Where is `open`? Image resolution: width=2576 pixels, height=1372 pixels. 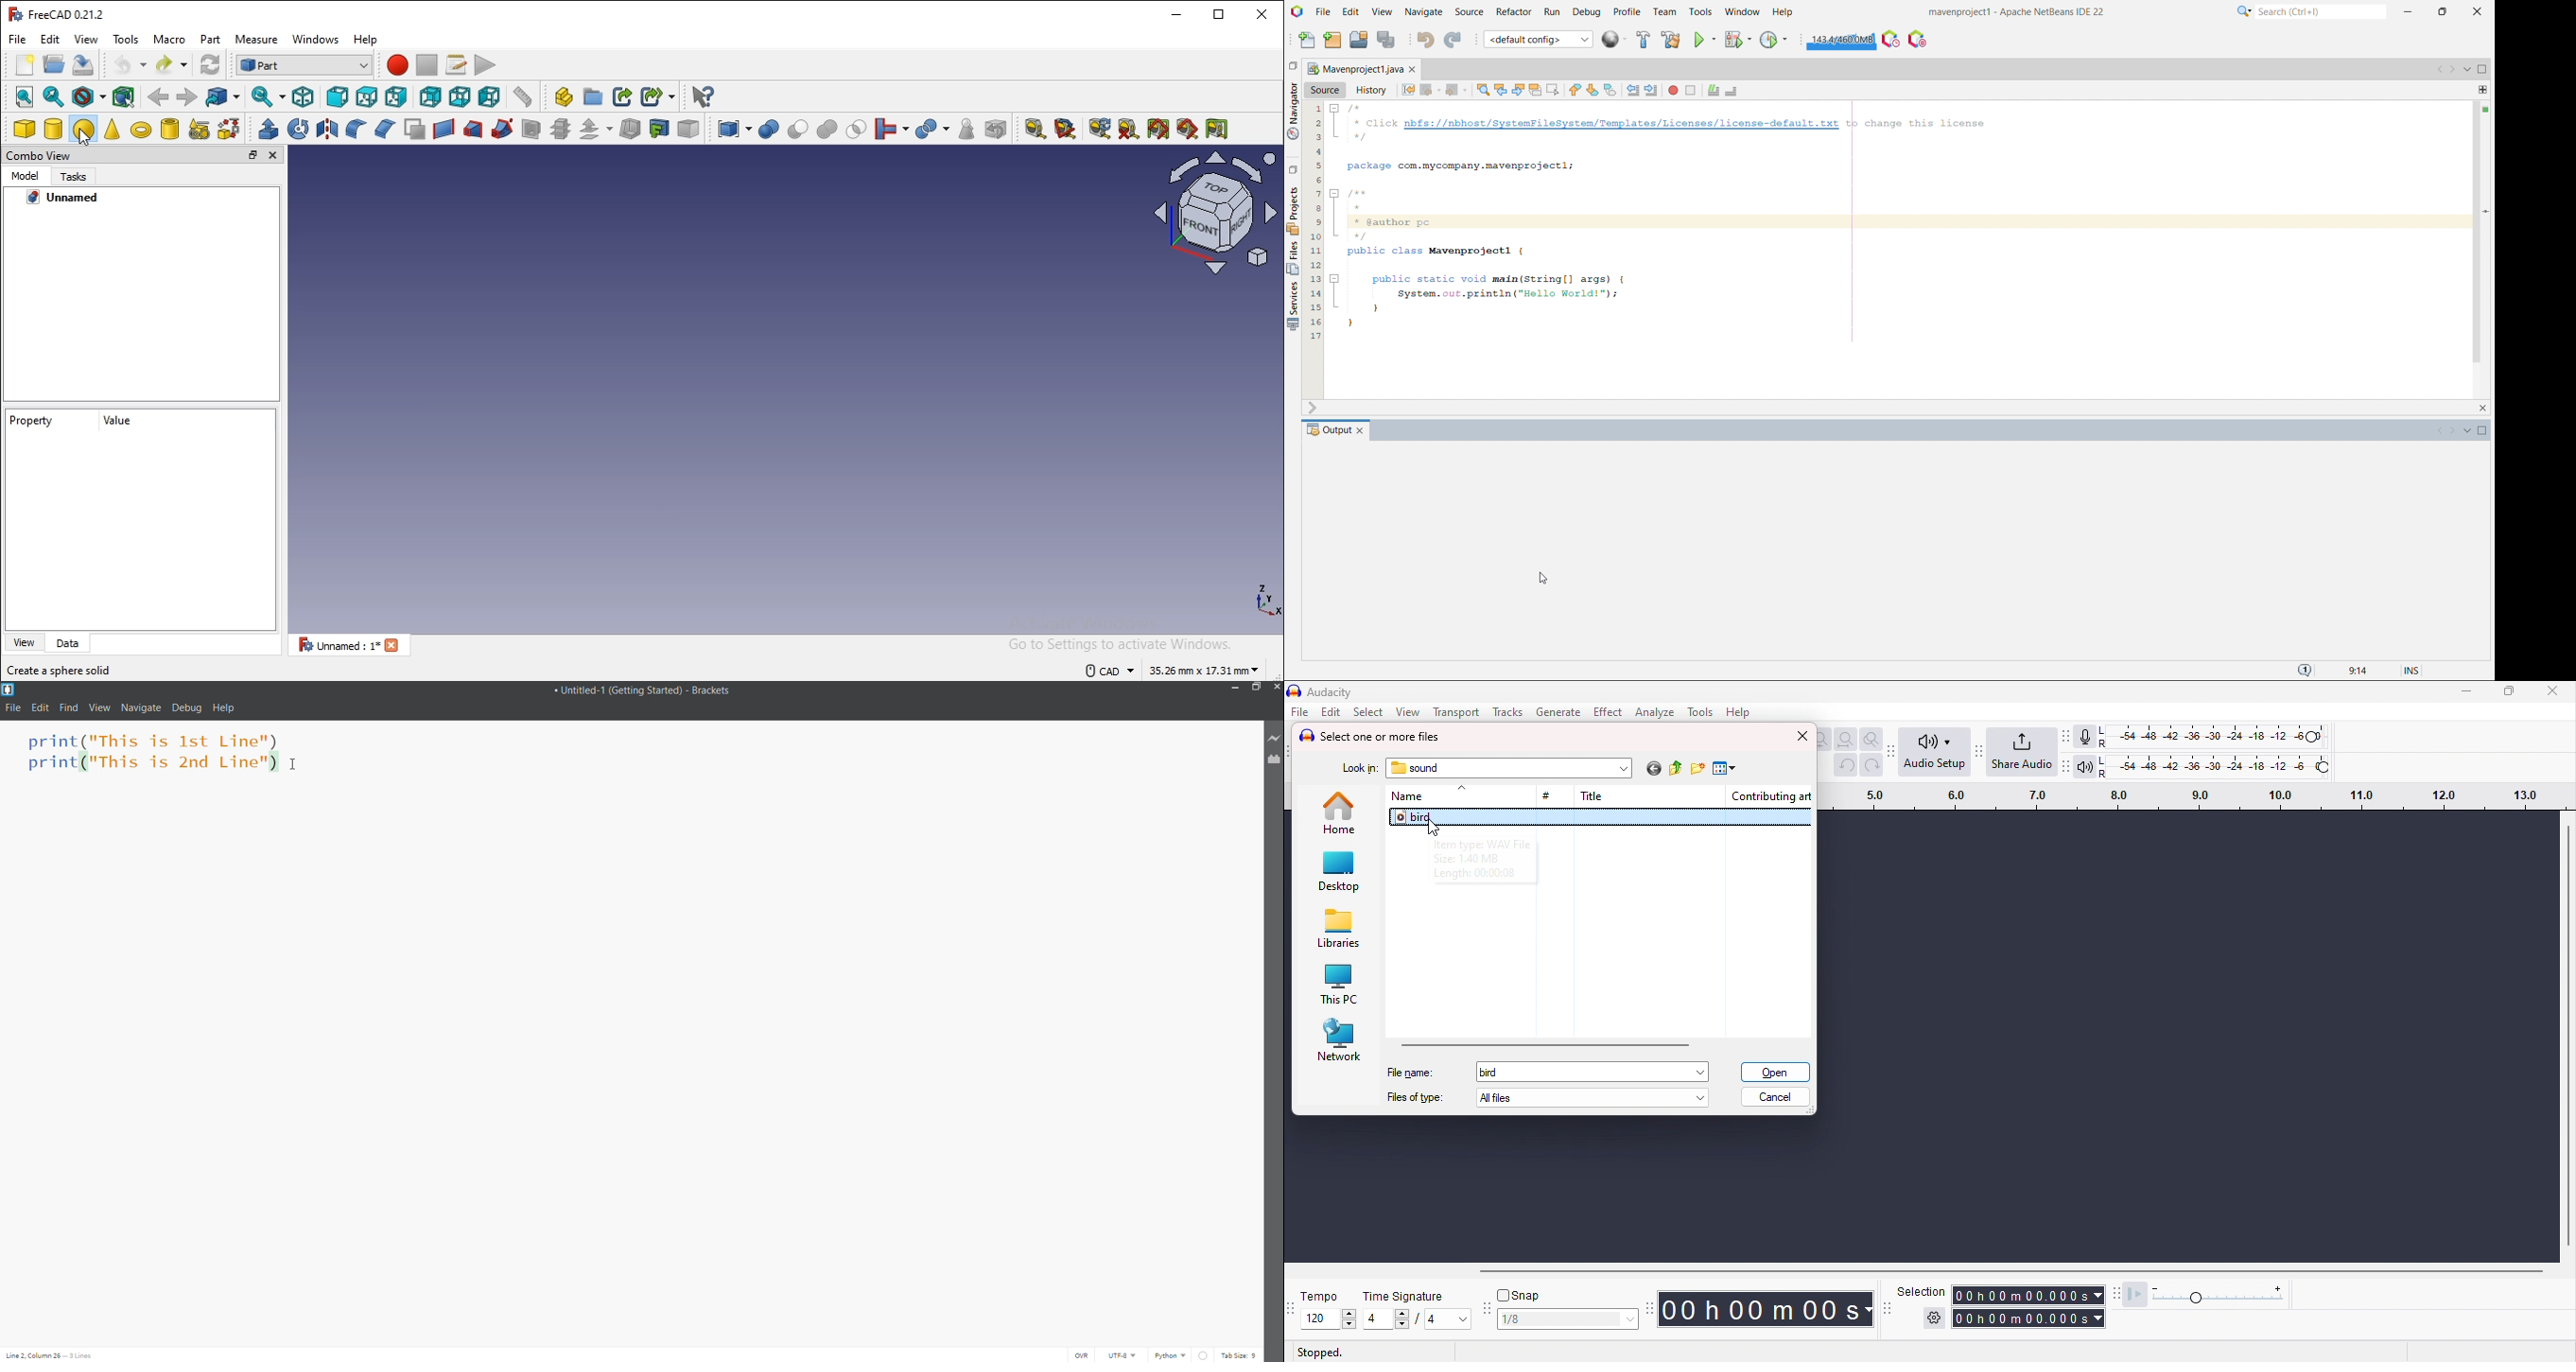 open is located at coordinates (1775, 1072).